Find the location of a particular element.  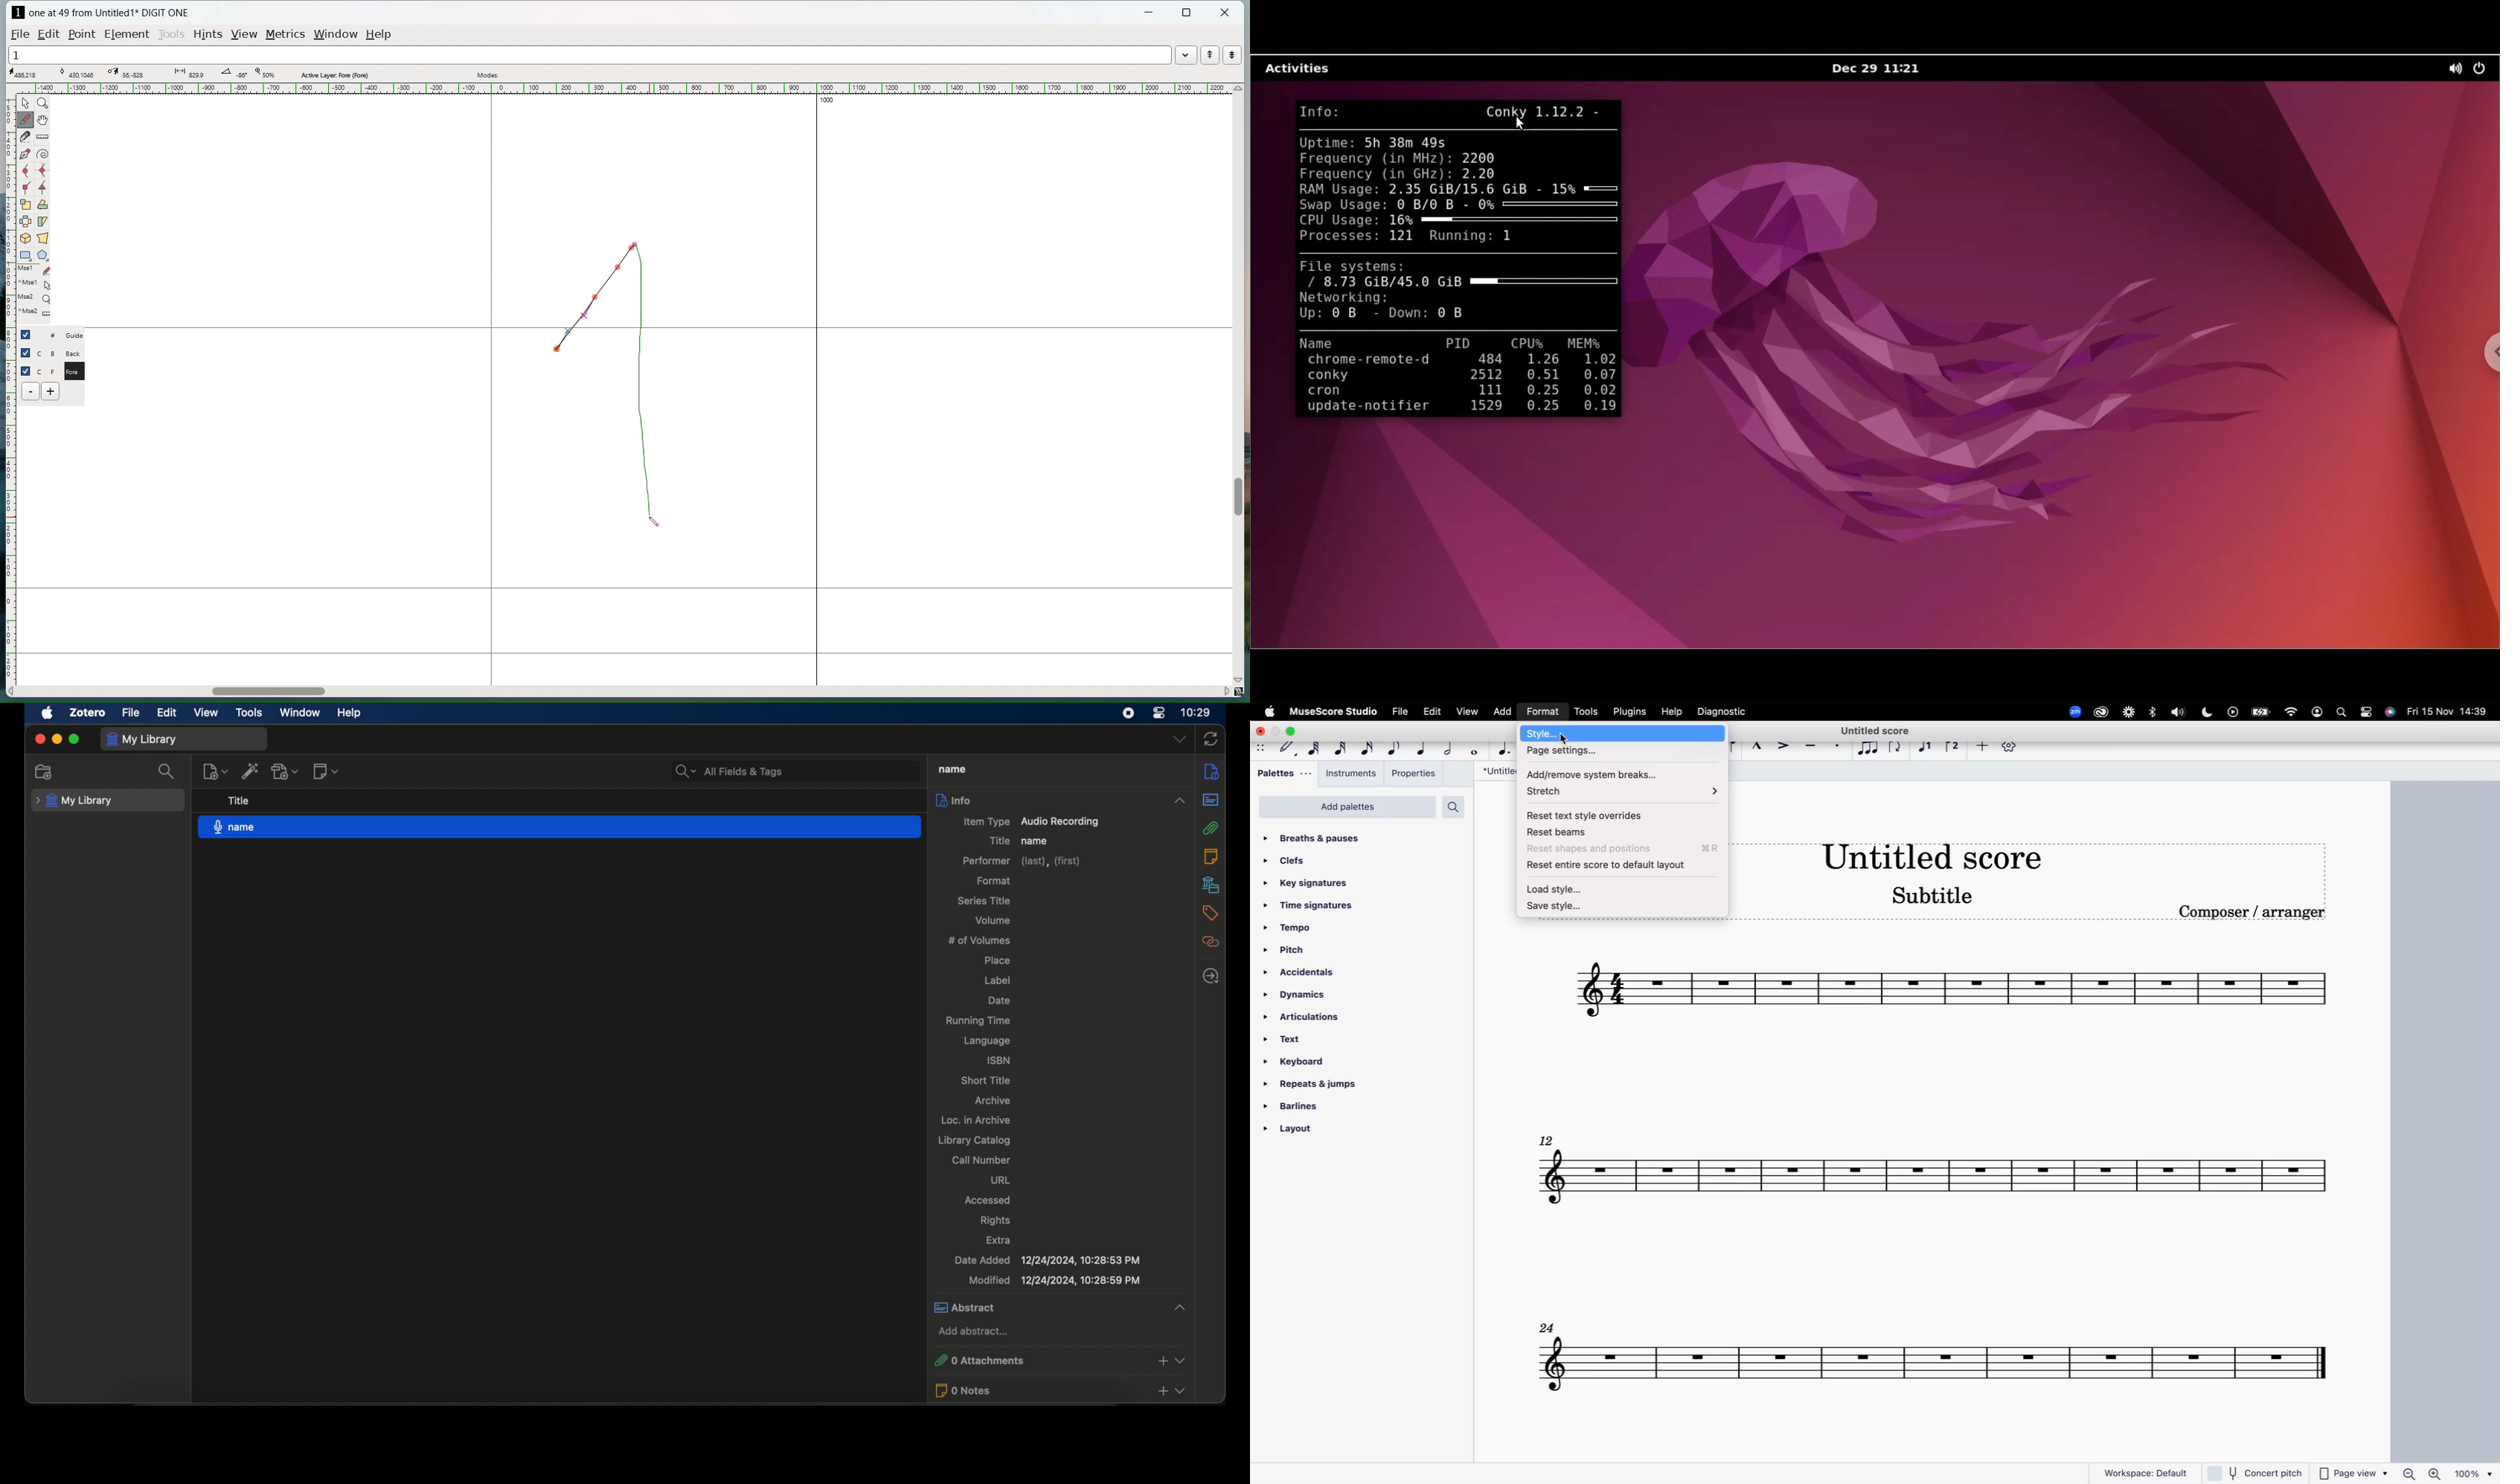

do not distyrh is located at coordinates (2207, 712).